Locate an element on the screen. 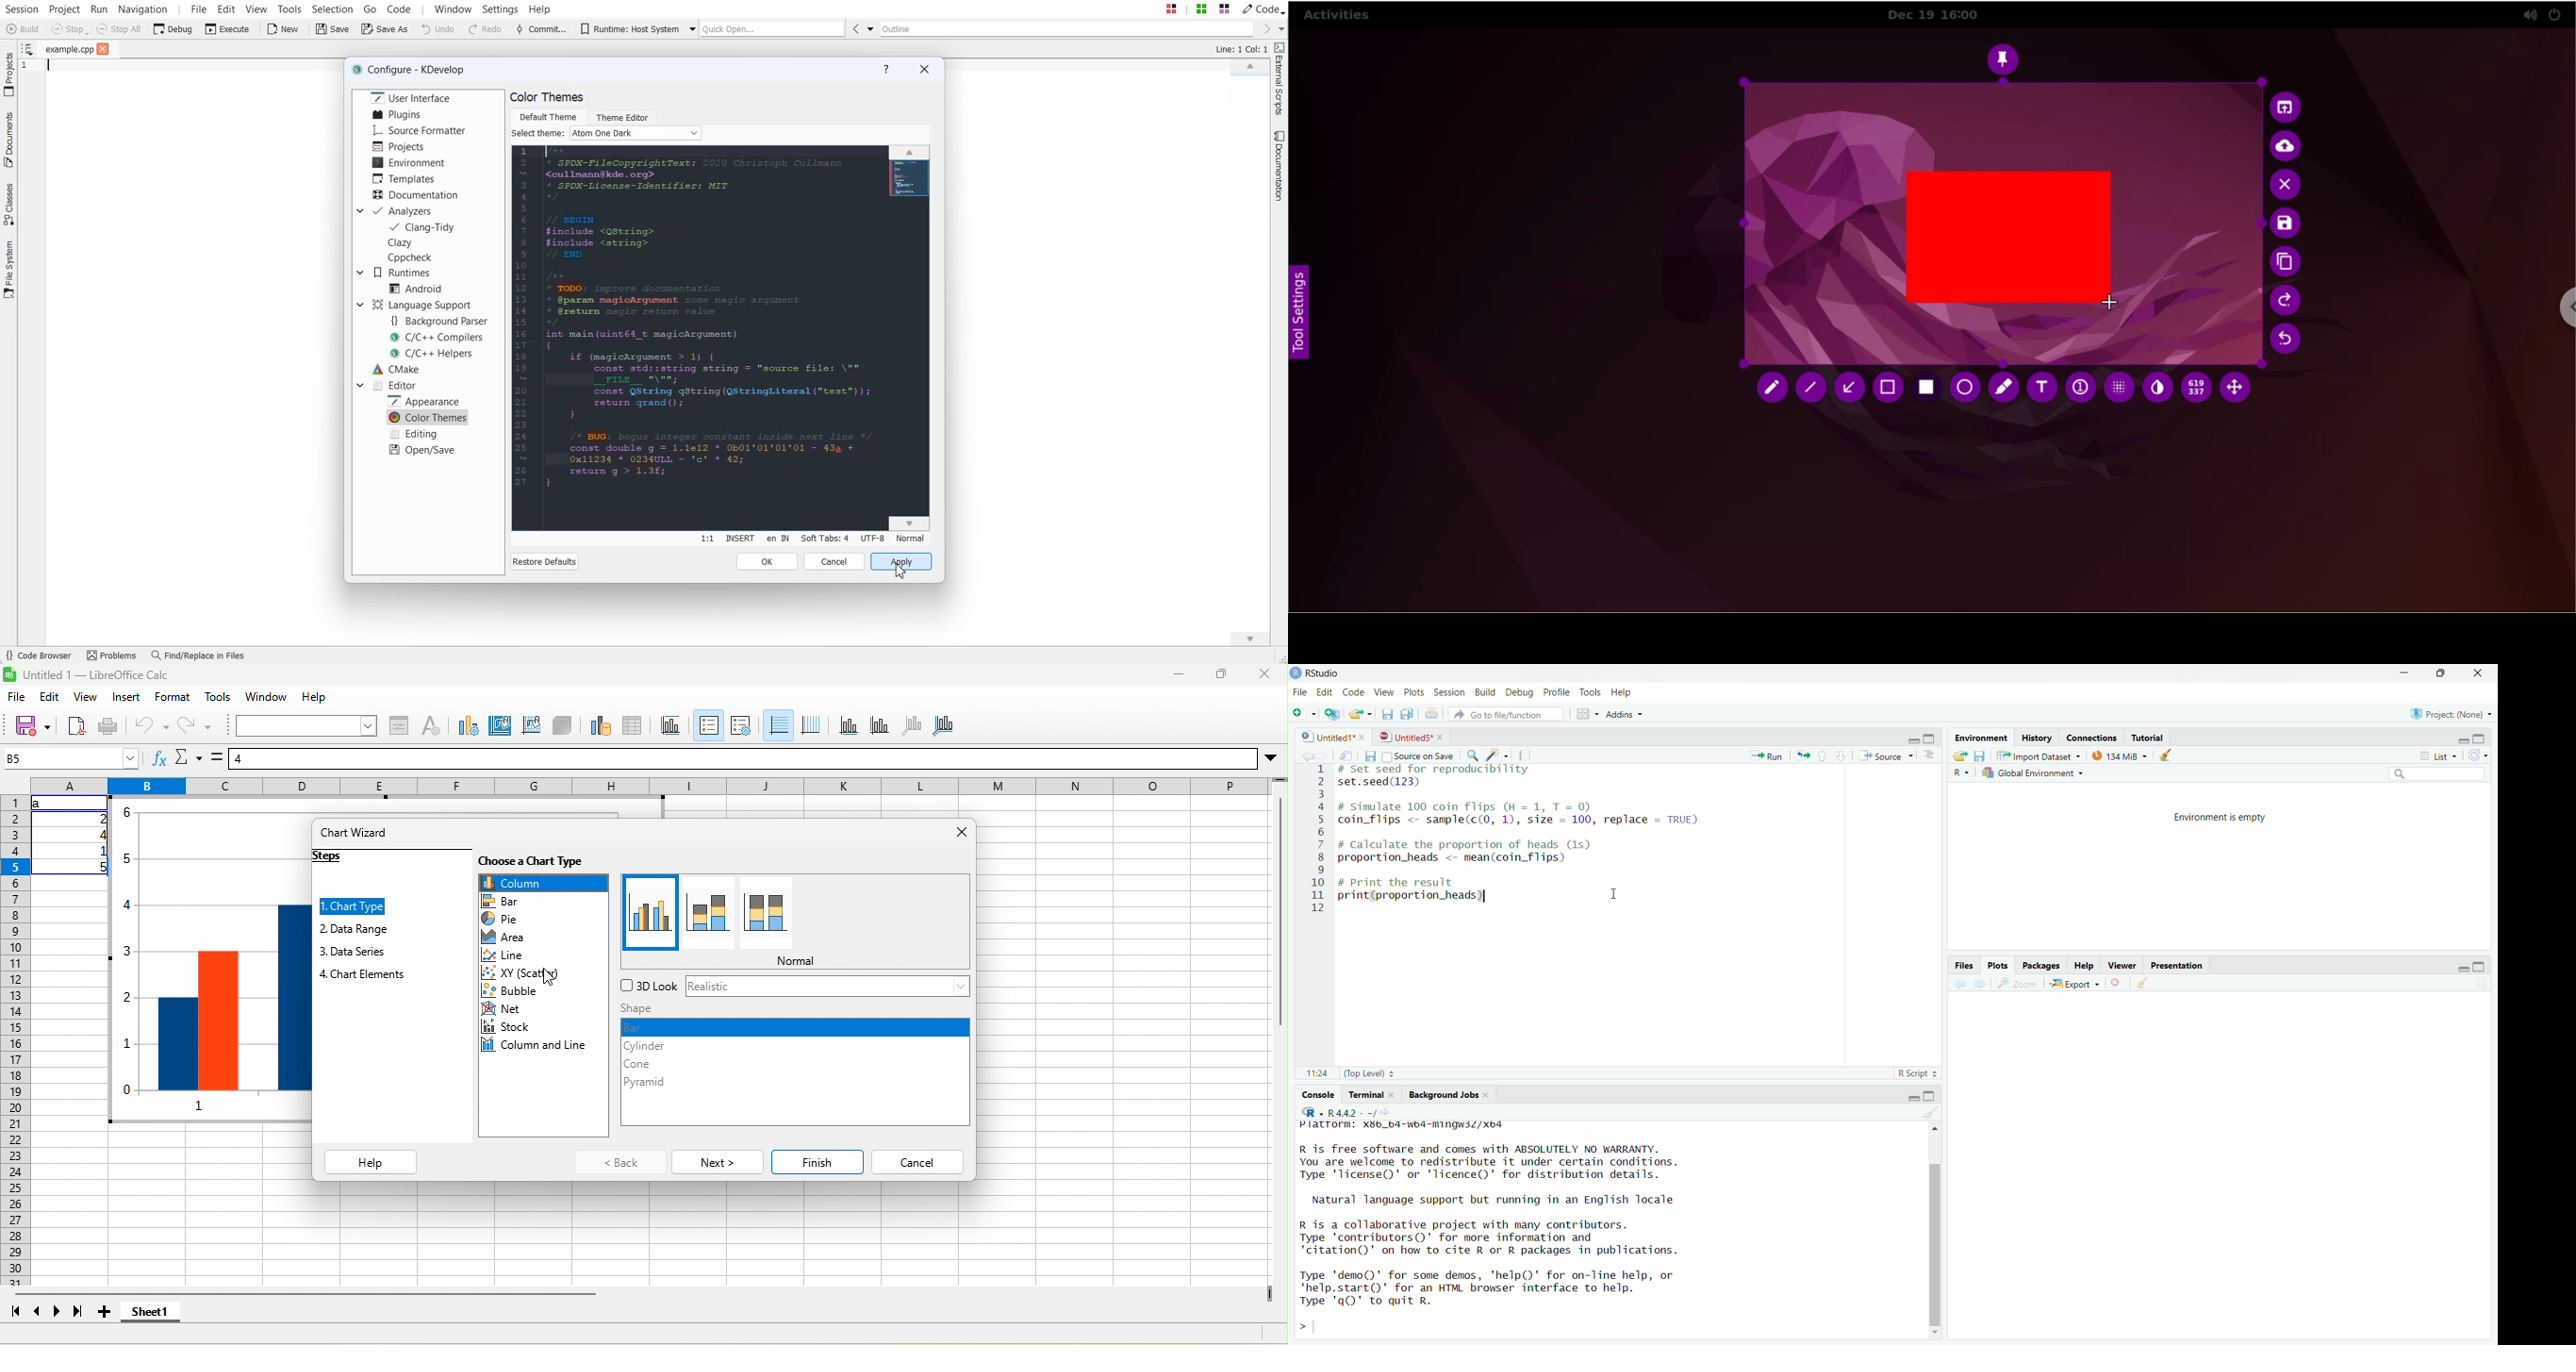  insert is located at coordinates (126, 697).